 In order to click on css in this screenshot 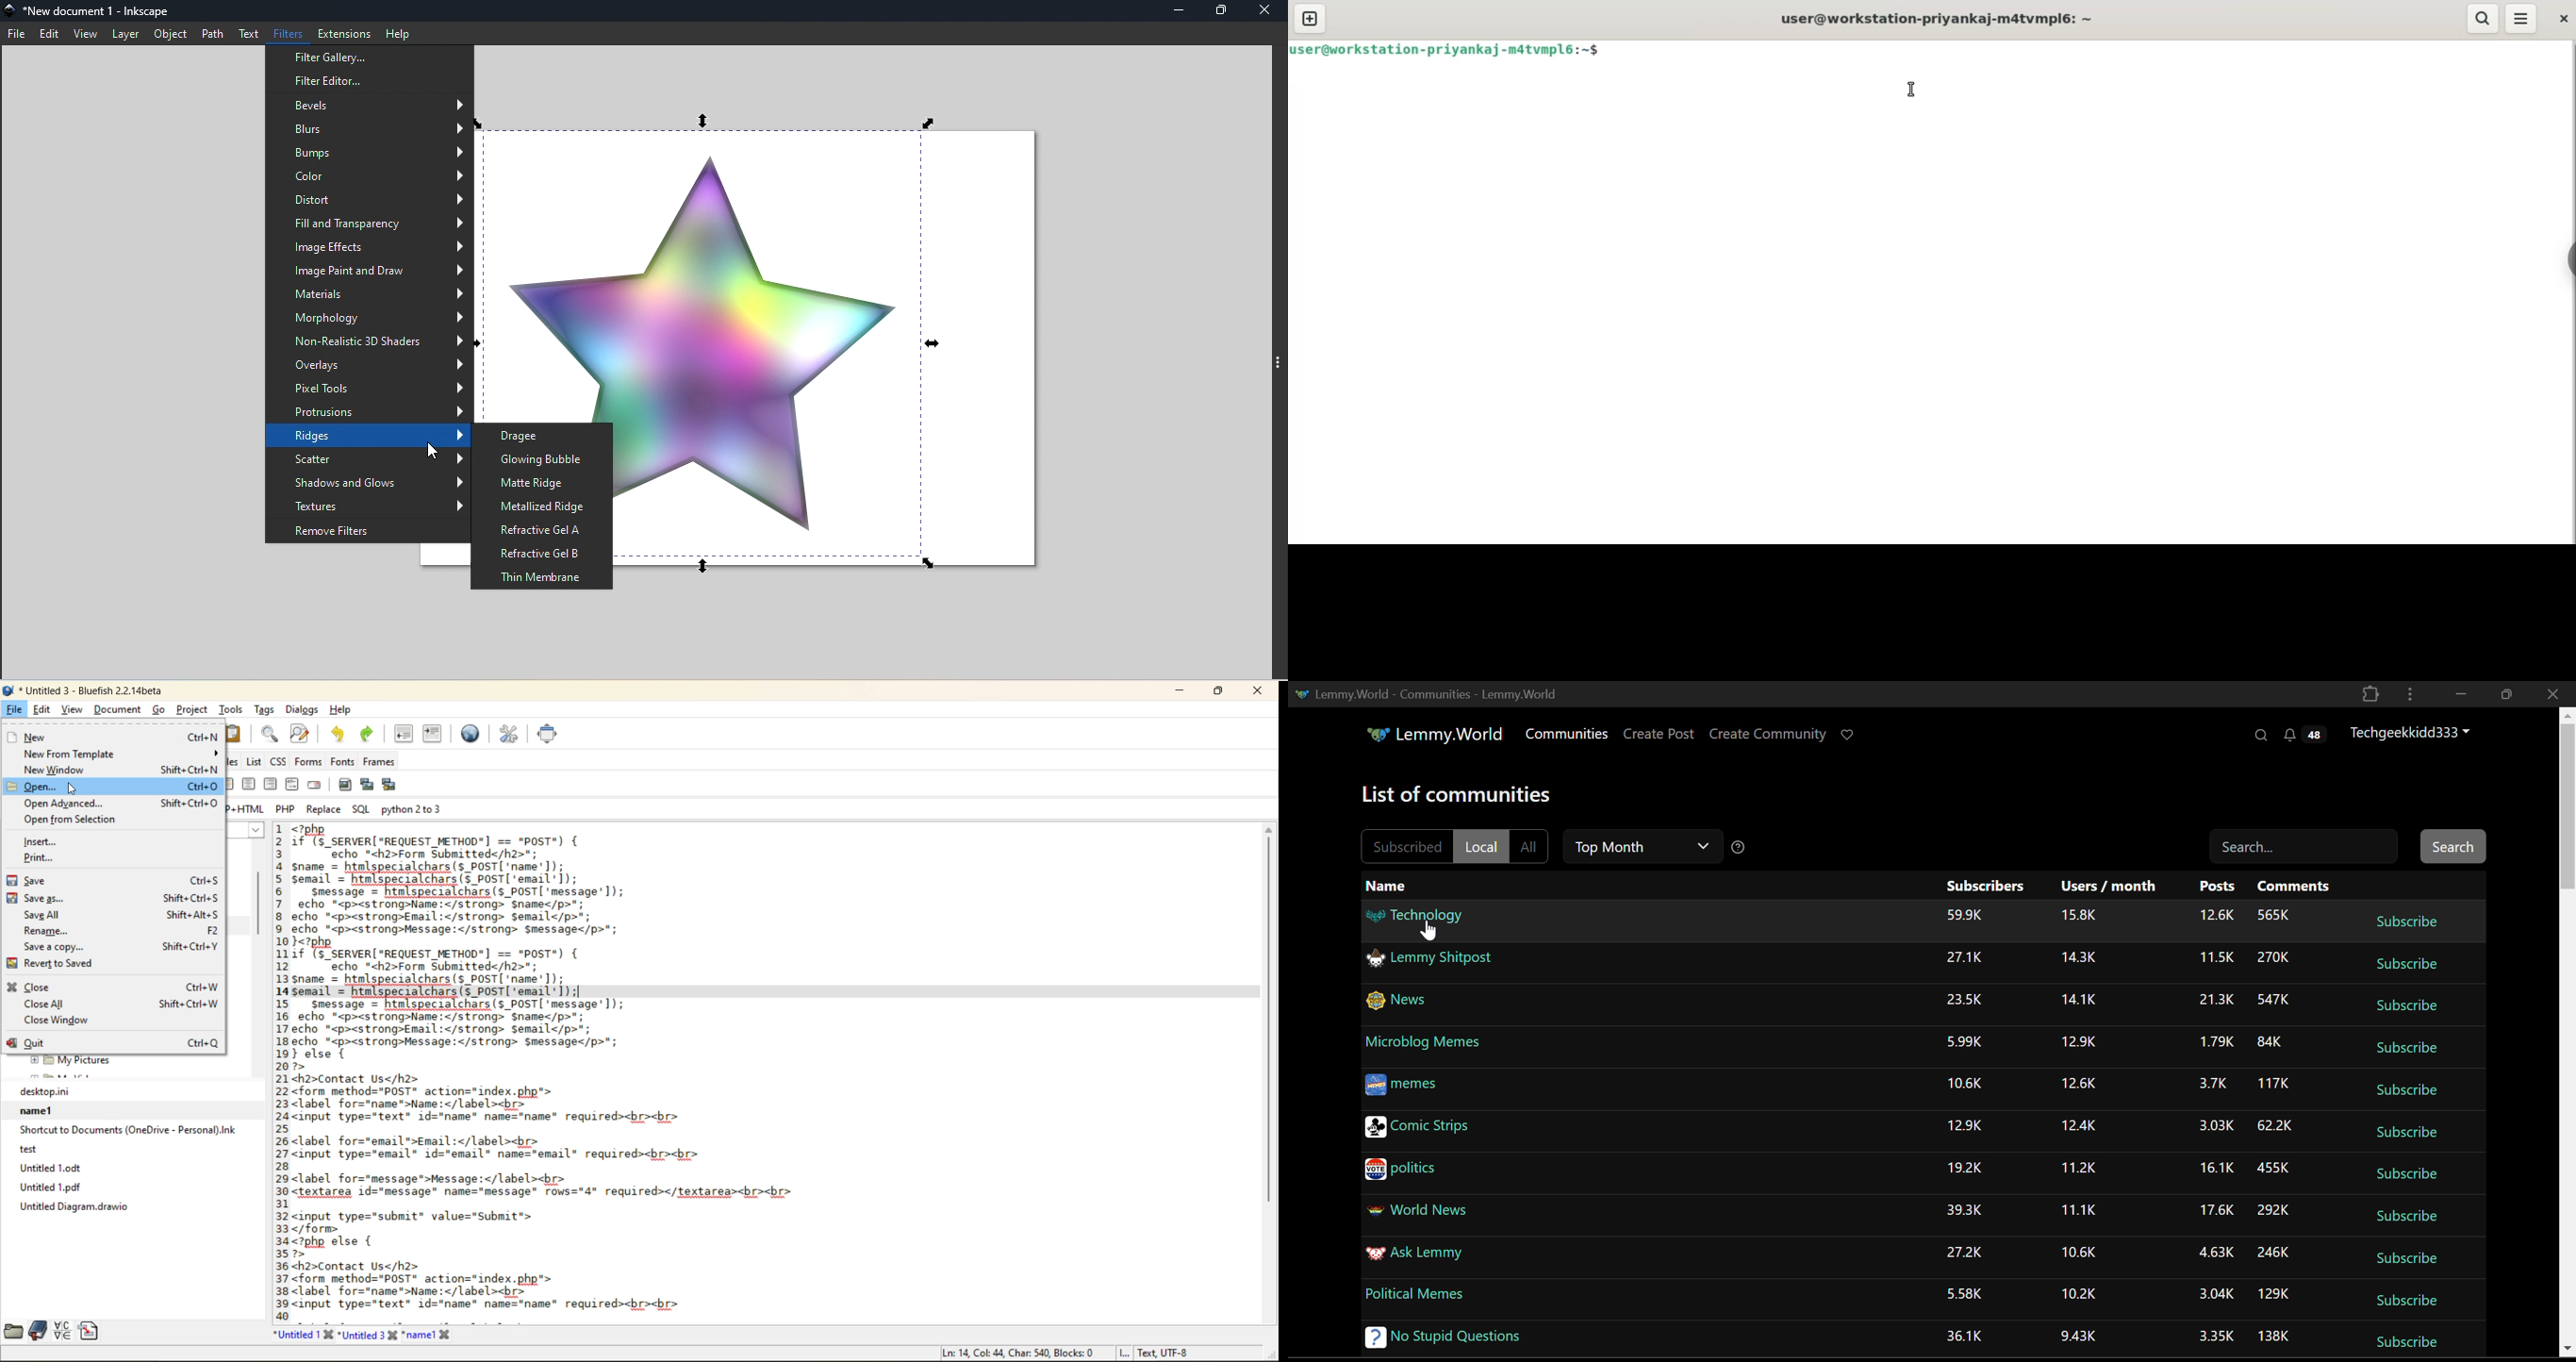, I will do `click(279, 762)`.